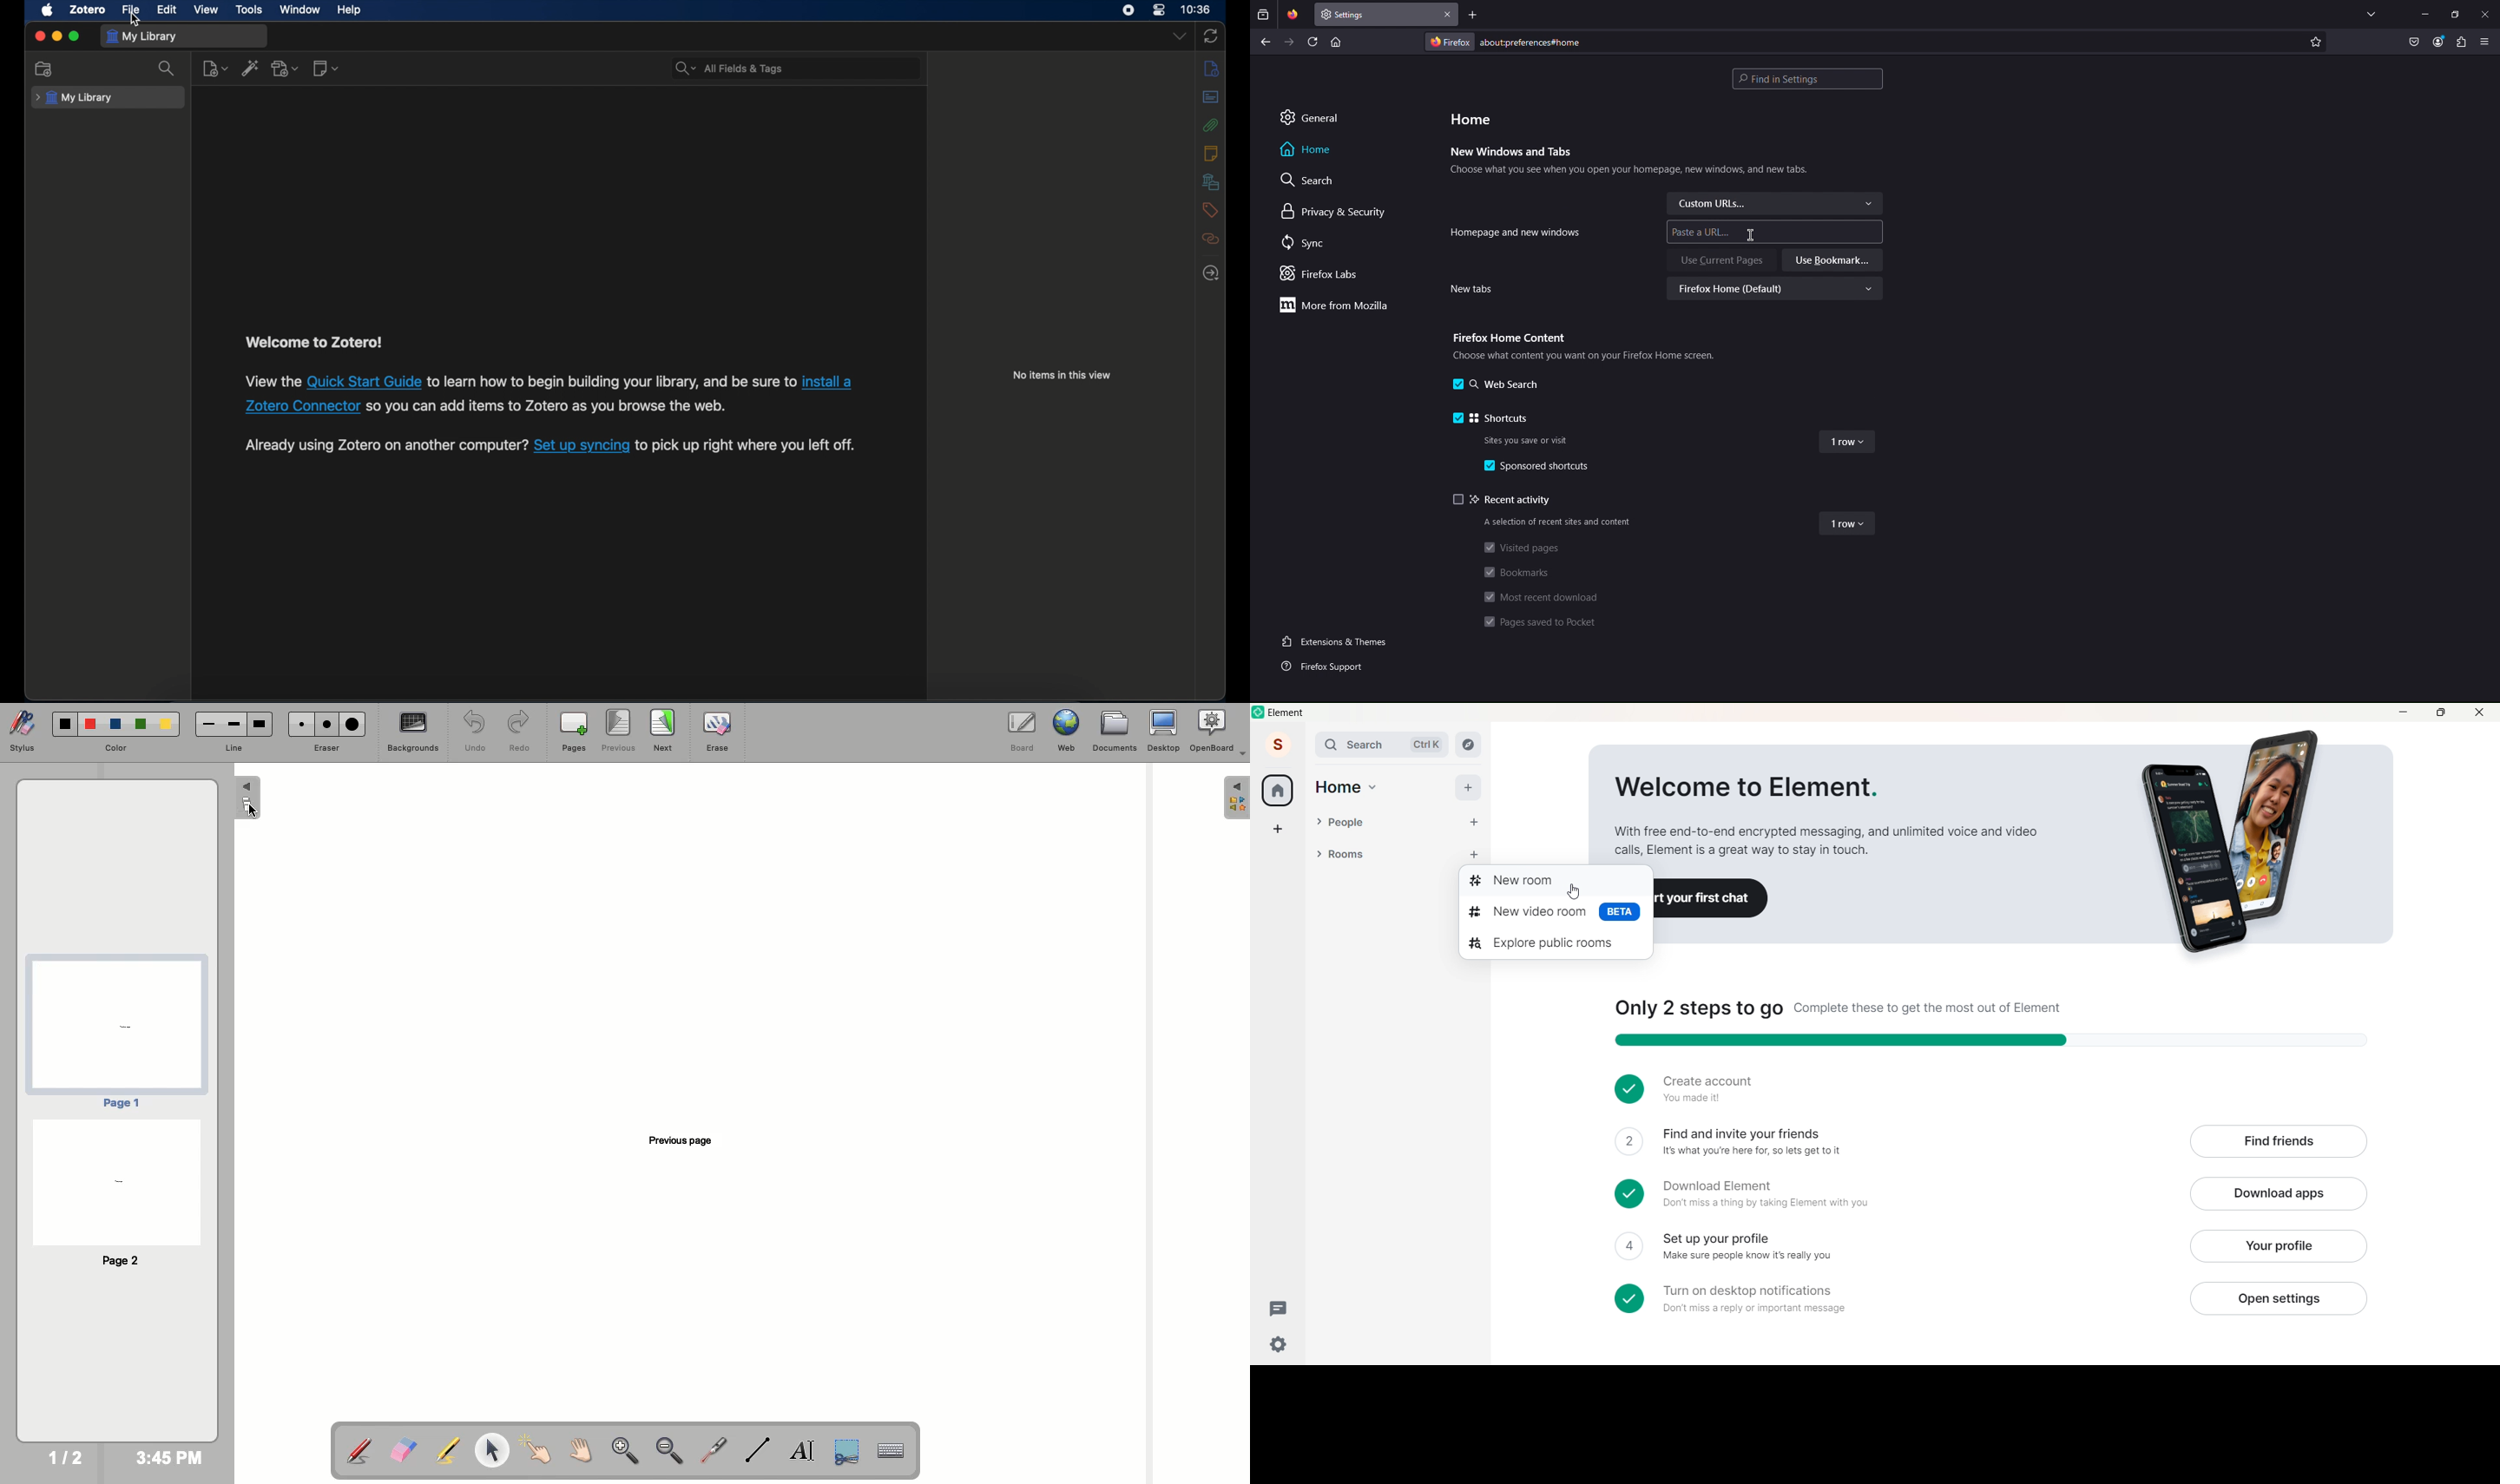  What do you see at coordinates (1832, 260) in the screenshot?
I see `Use Bookmark` at bounding box center [1832, 260].